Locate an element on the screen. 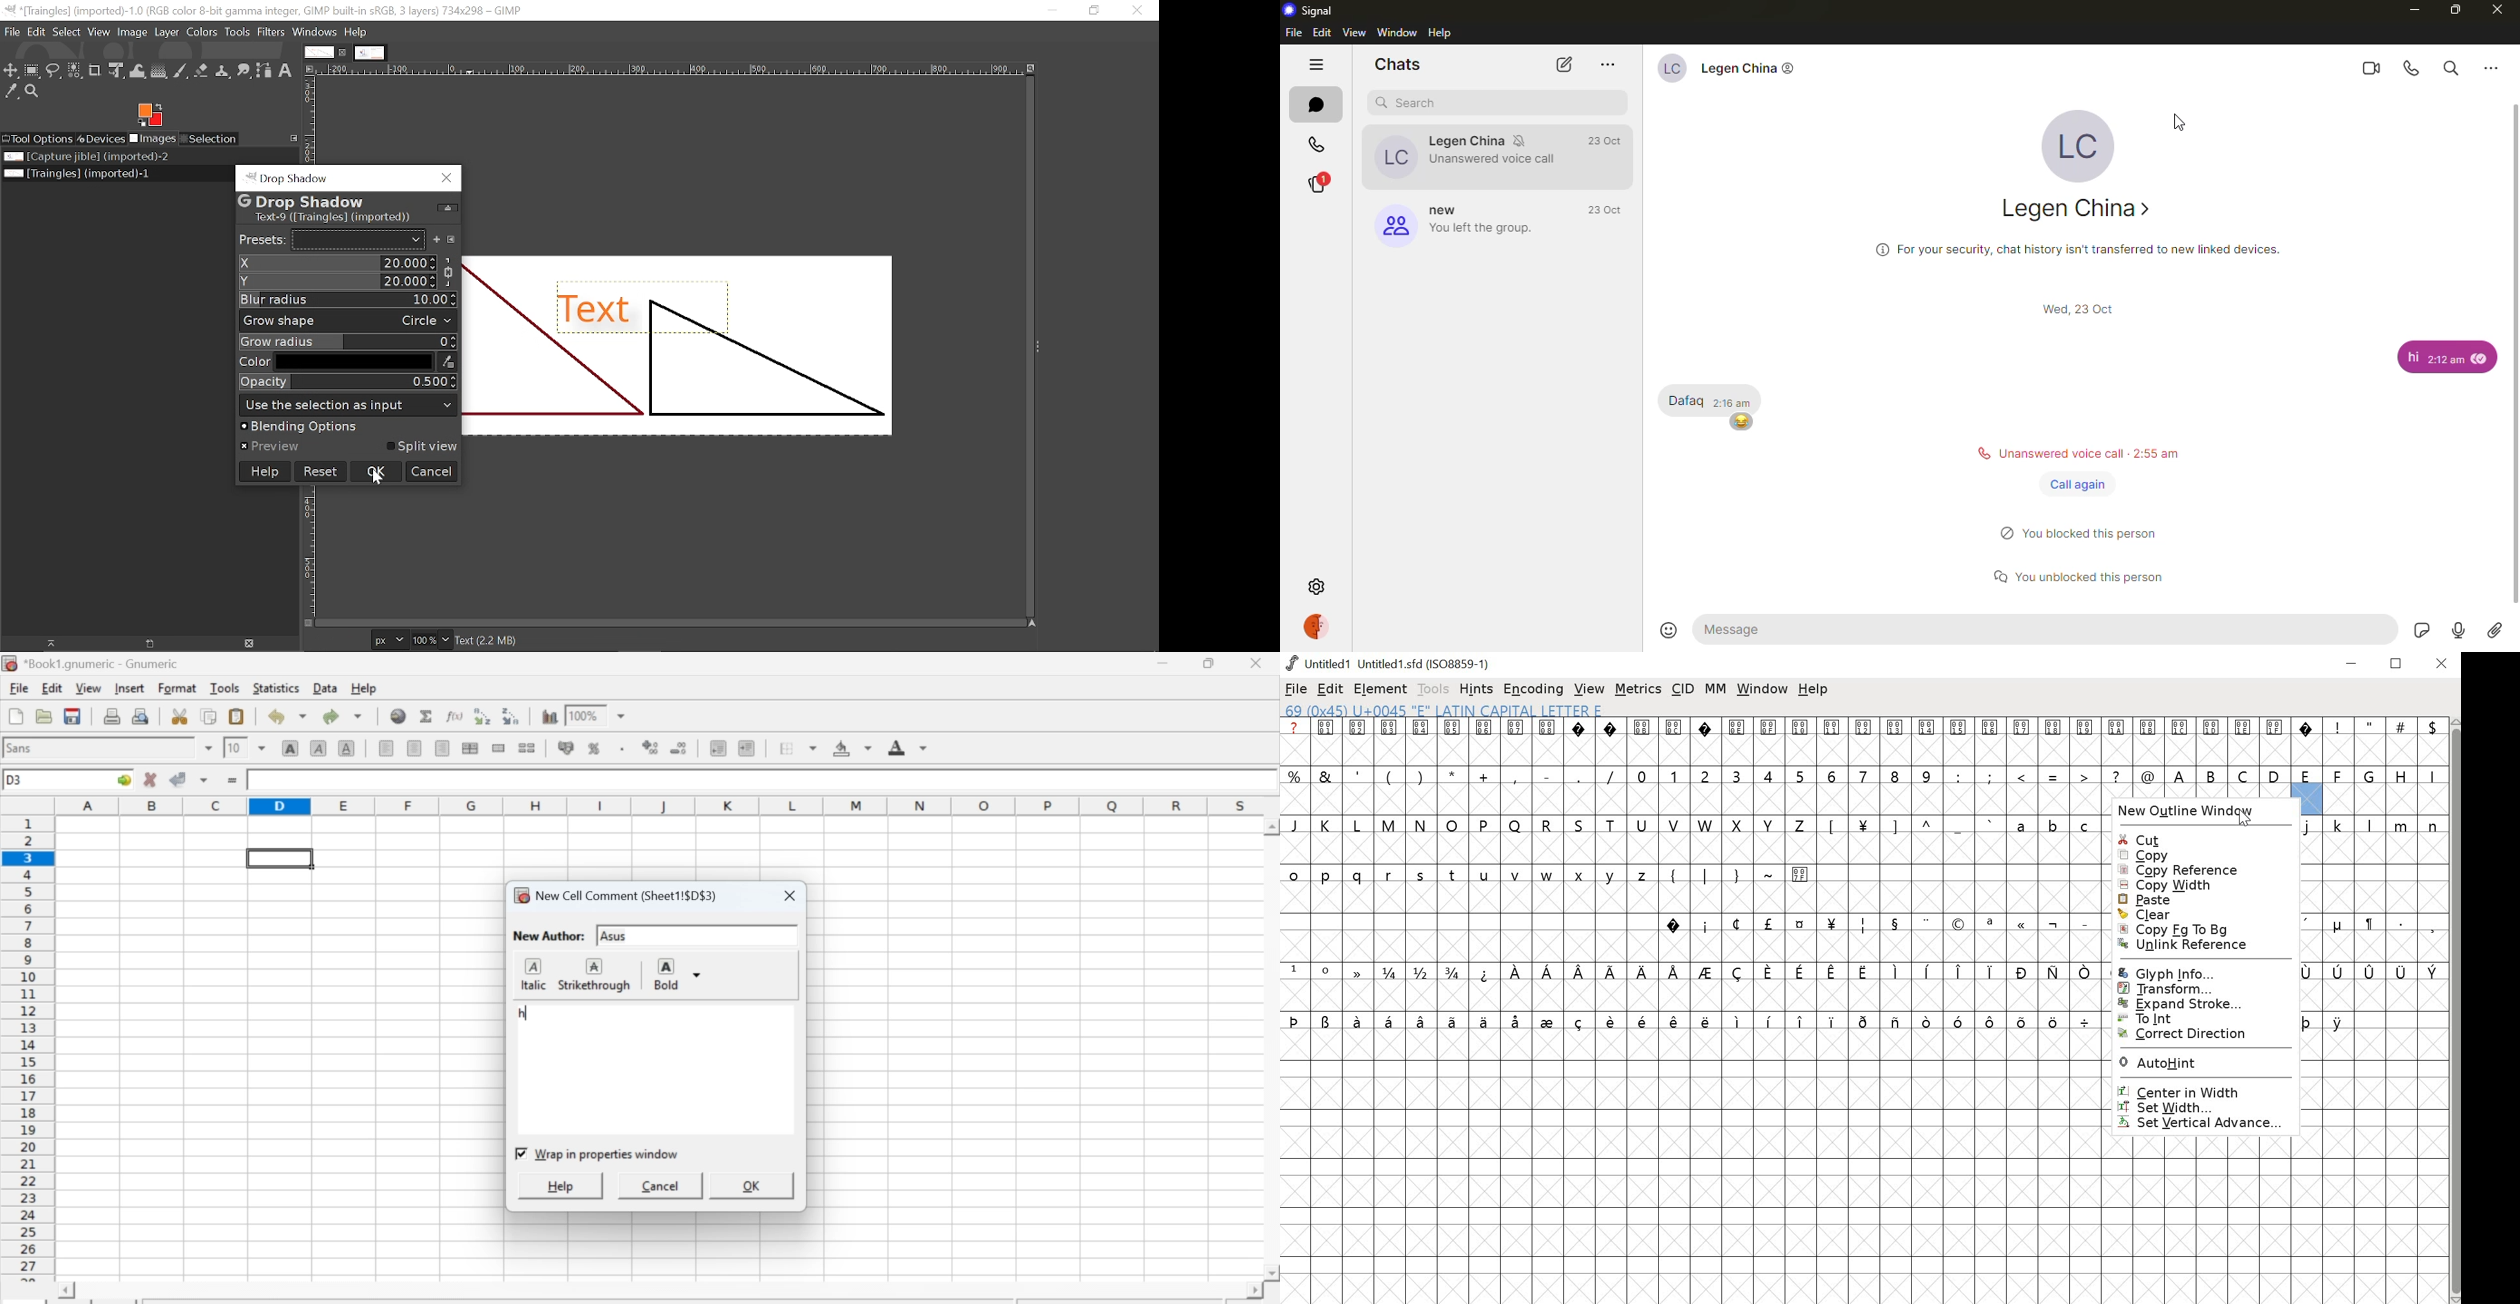 This screenshot has width=2520, height=1316. selected cell is located at coordinates (279, 857).